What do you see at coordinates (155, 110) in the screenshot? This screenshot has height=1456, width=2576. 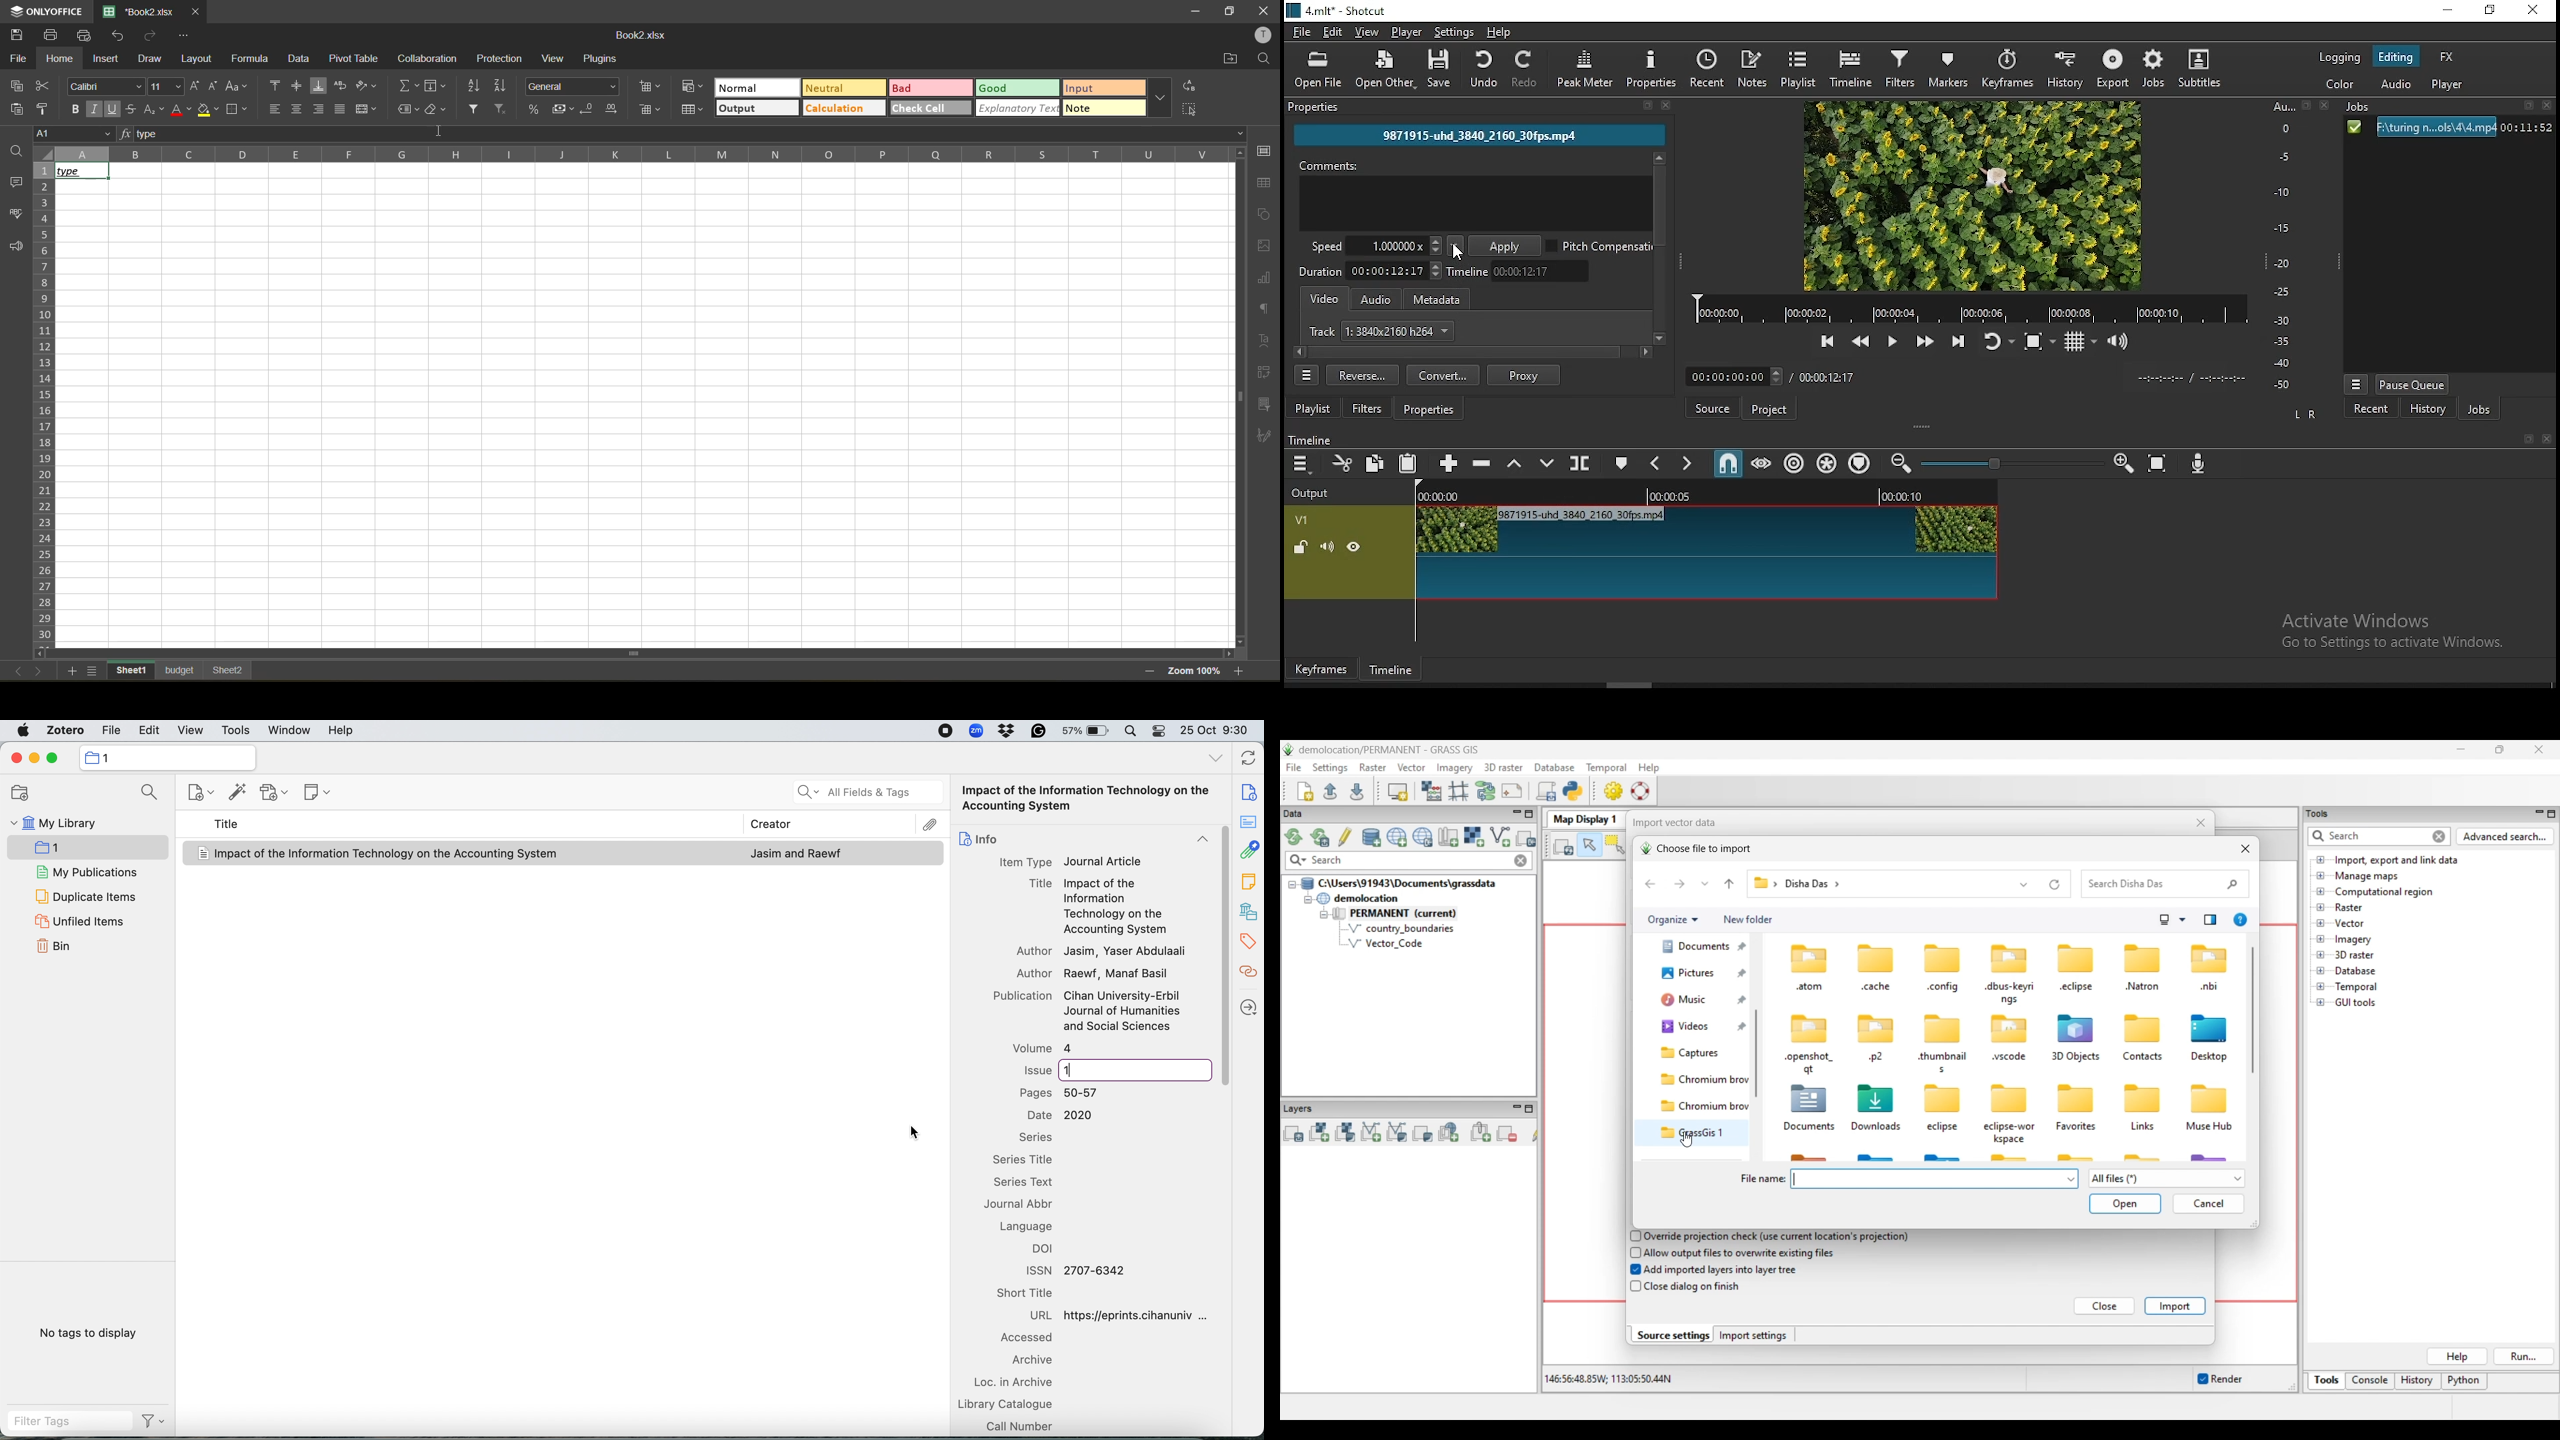 I see `sub/superscript` at bounding box center [155, 110].